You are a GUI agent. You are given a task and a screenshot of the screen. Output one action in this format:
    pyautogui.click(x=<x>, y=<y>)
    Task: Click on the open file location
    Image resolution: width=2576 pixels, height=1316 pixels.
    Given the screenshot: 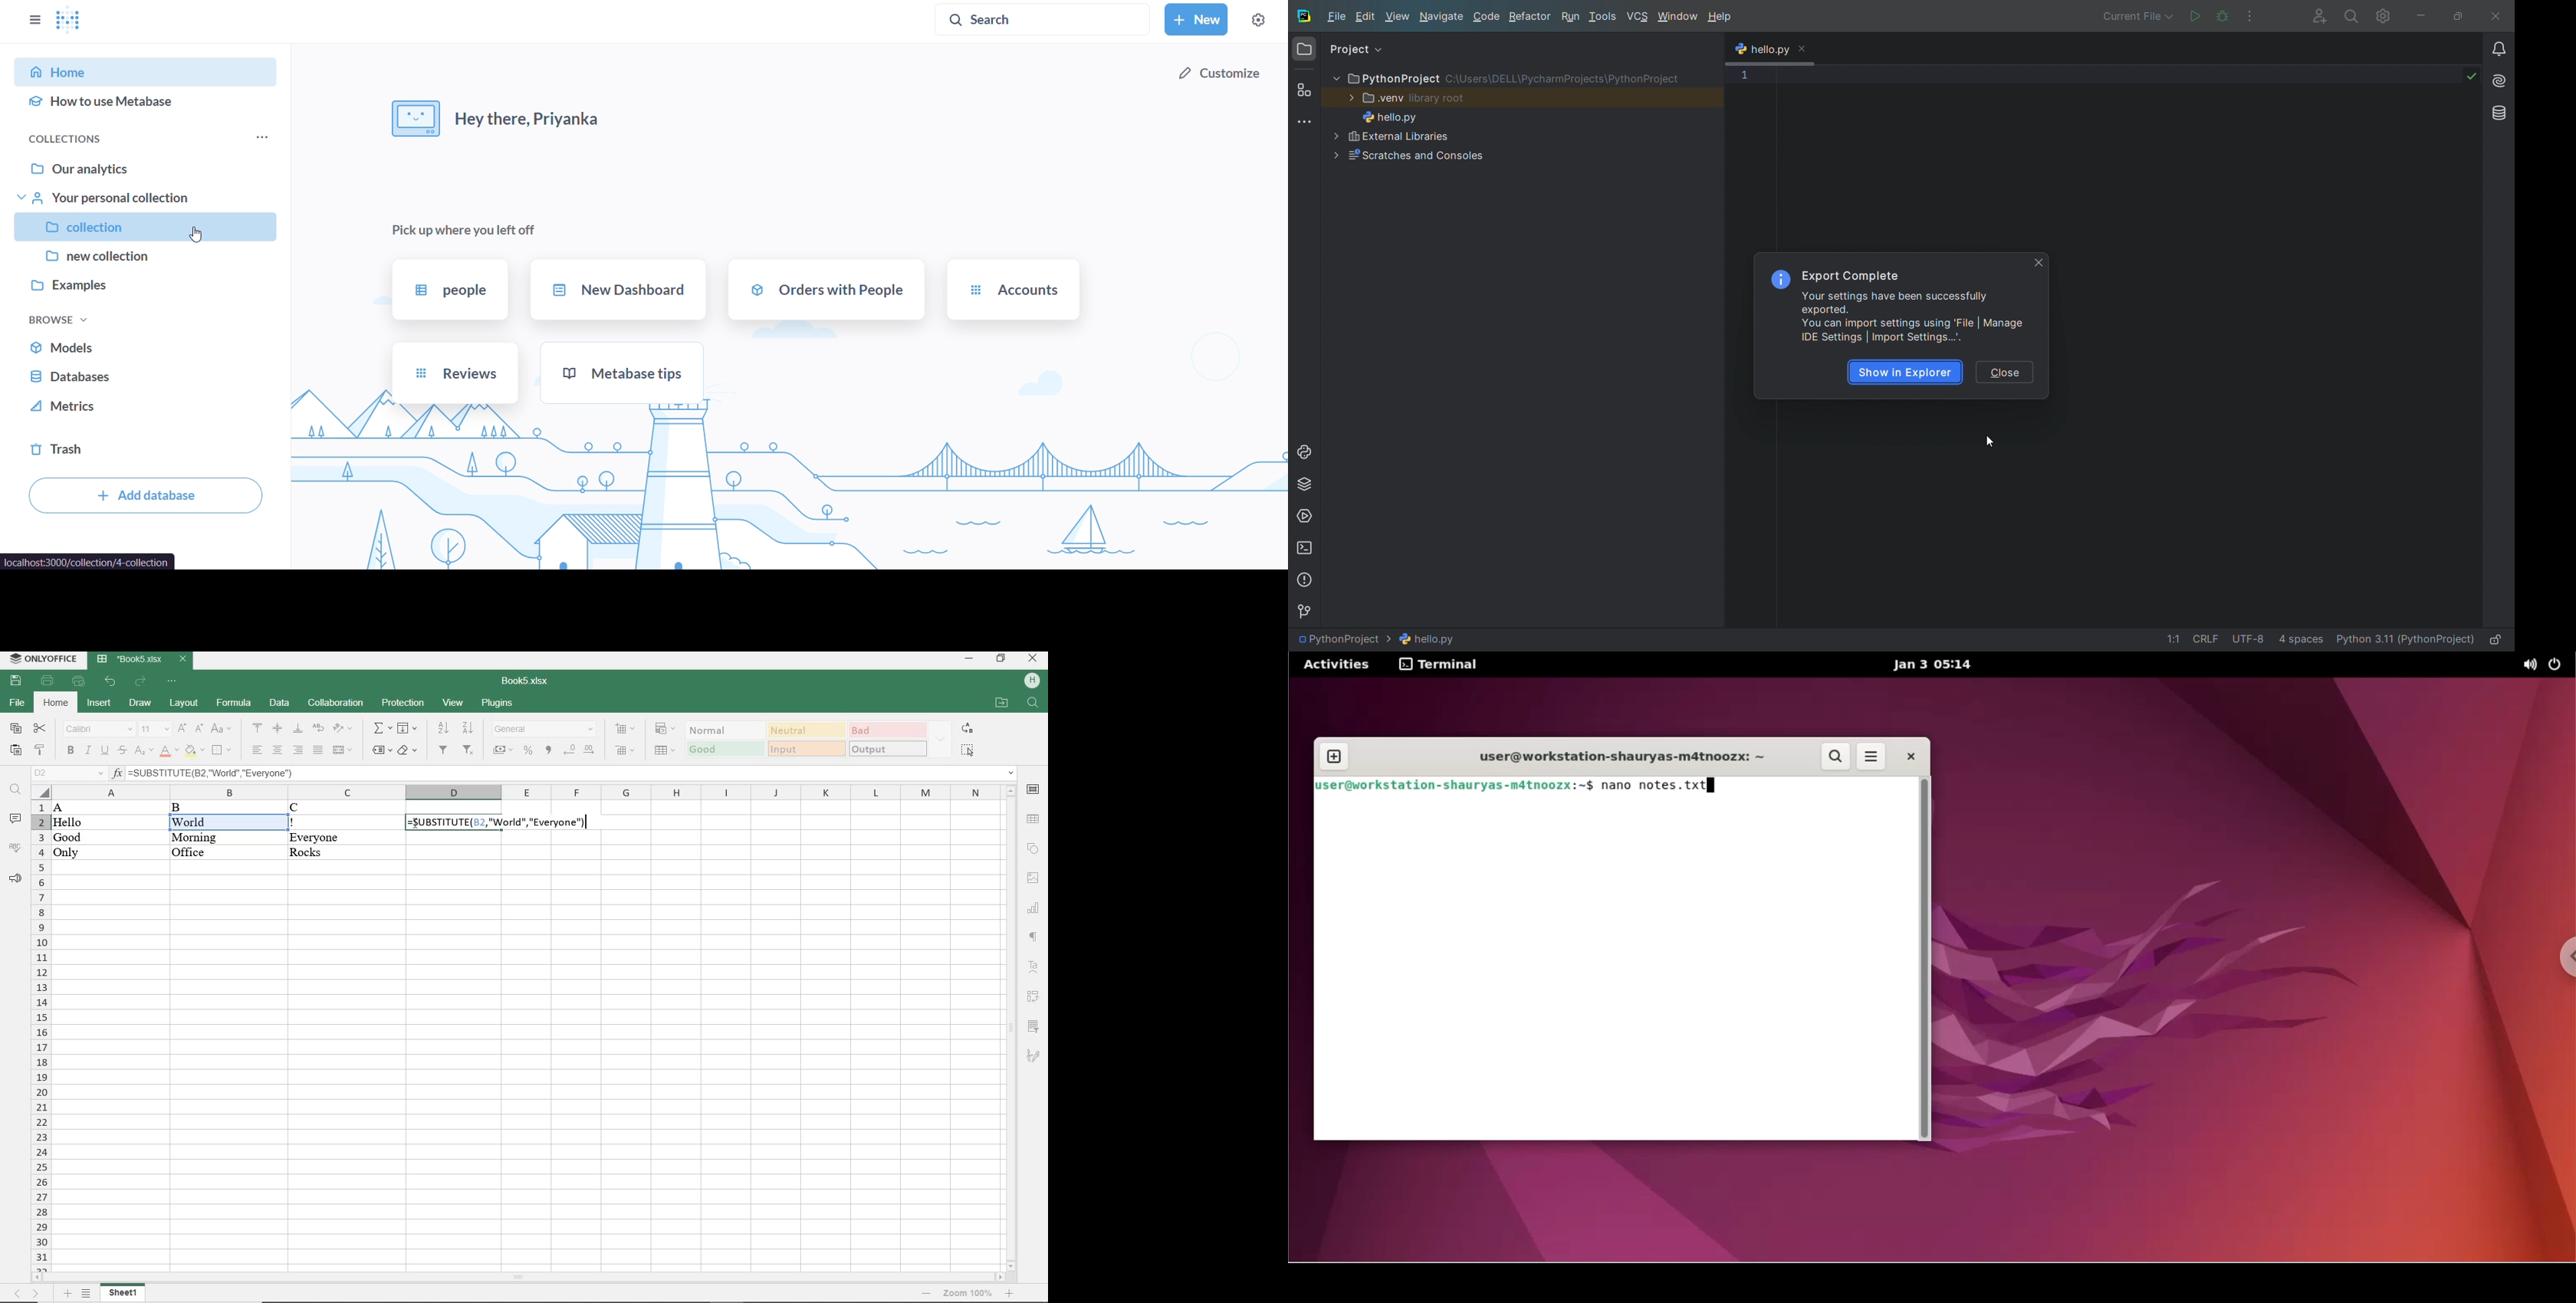 What is the action you would take?
    pyautogui.click(x=1001, y=704)
    